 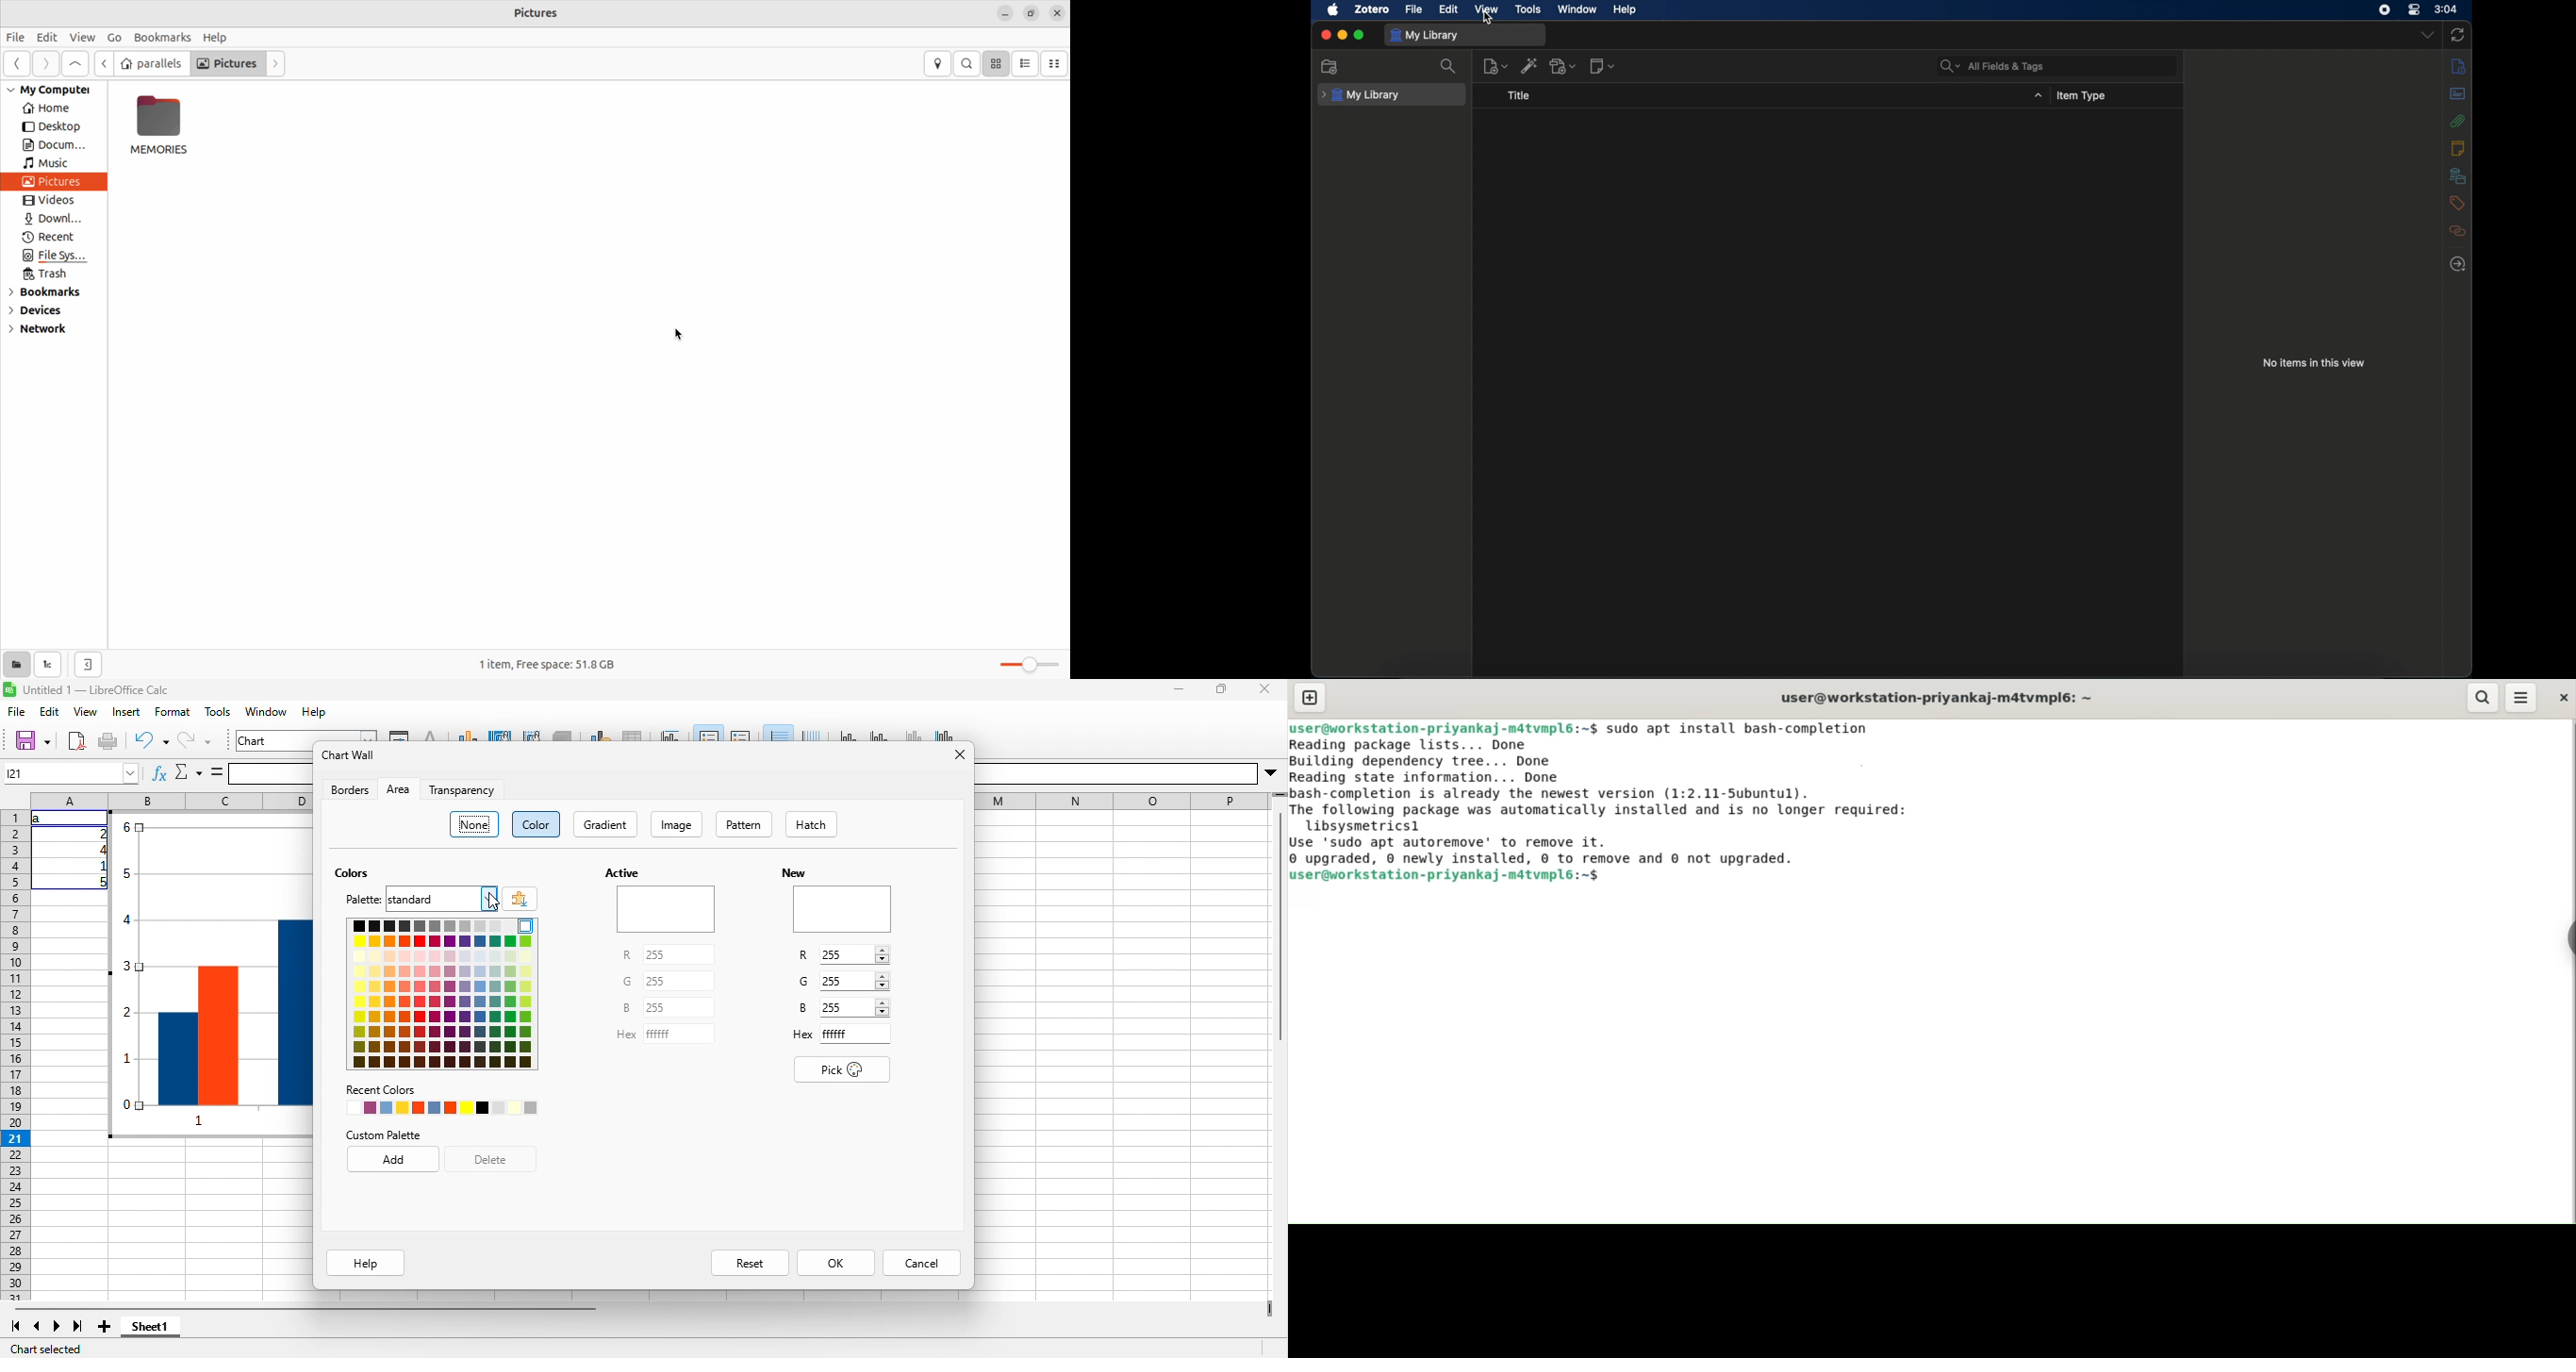 What do you see at coordinates (305, 1308) in the screenshot?
I see `horizontal scroll bar` at bounding box center [305, 1308].